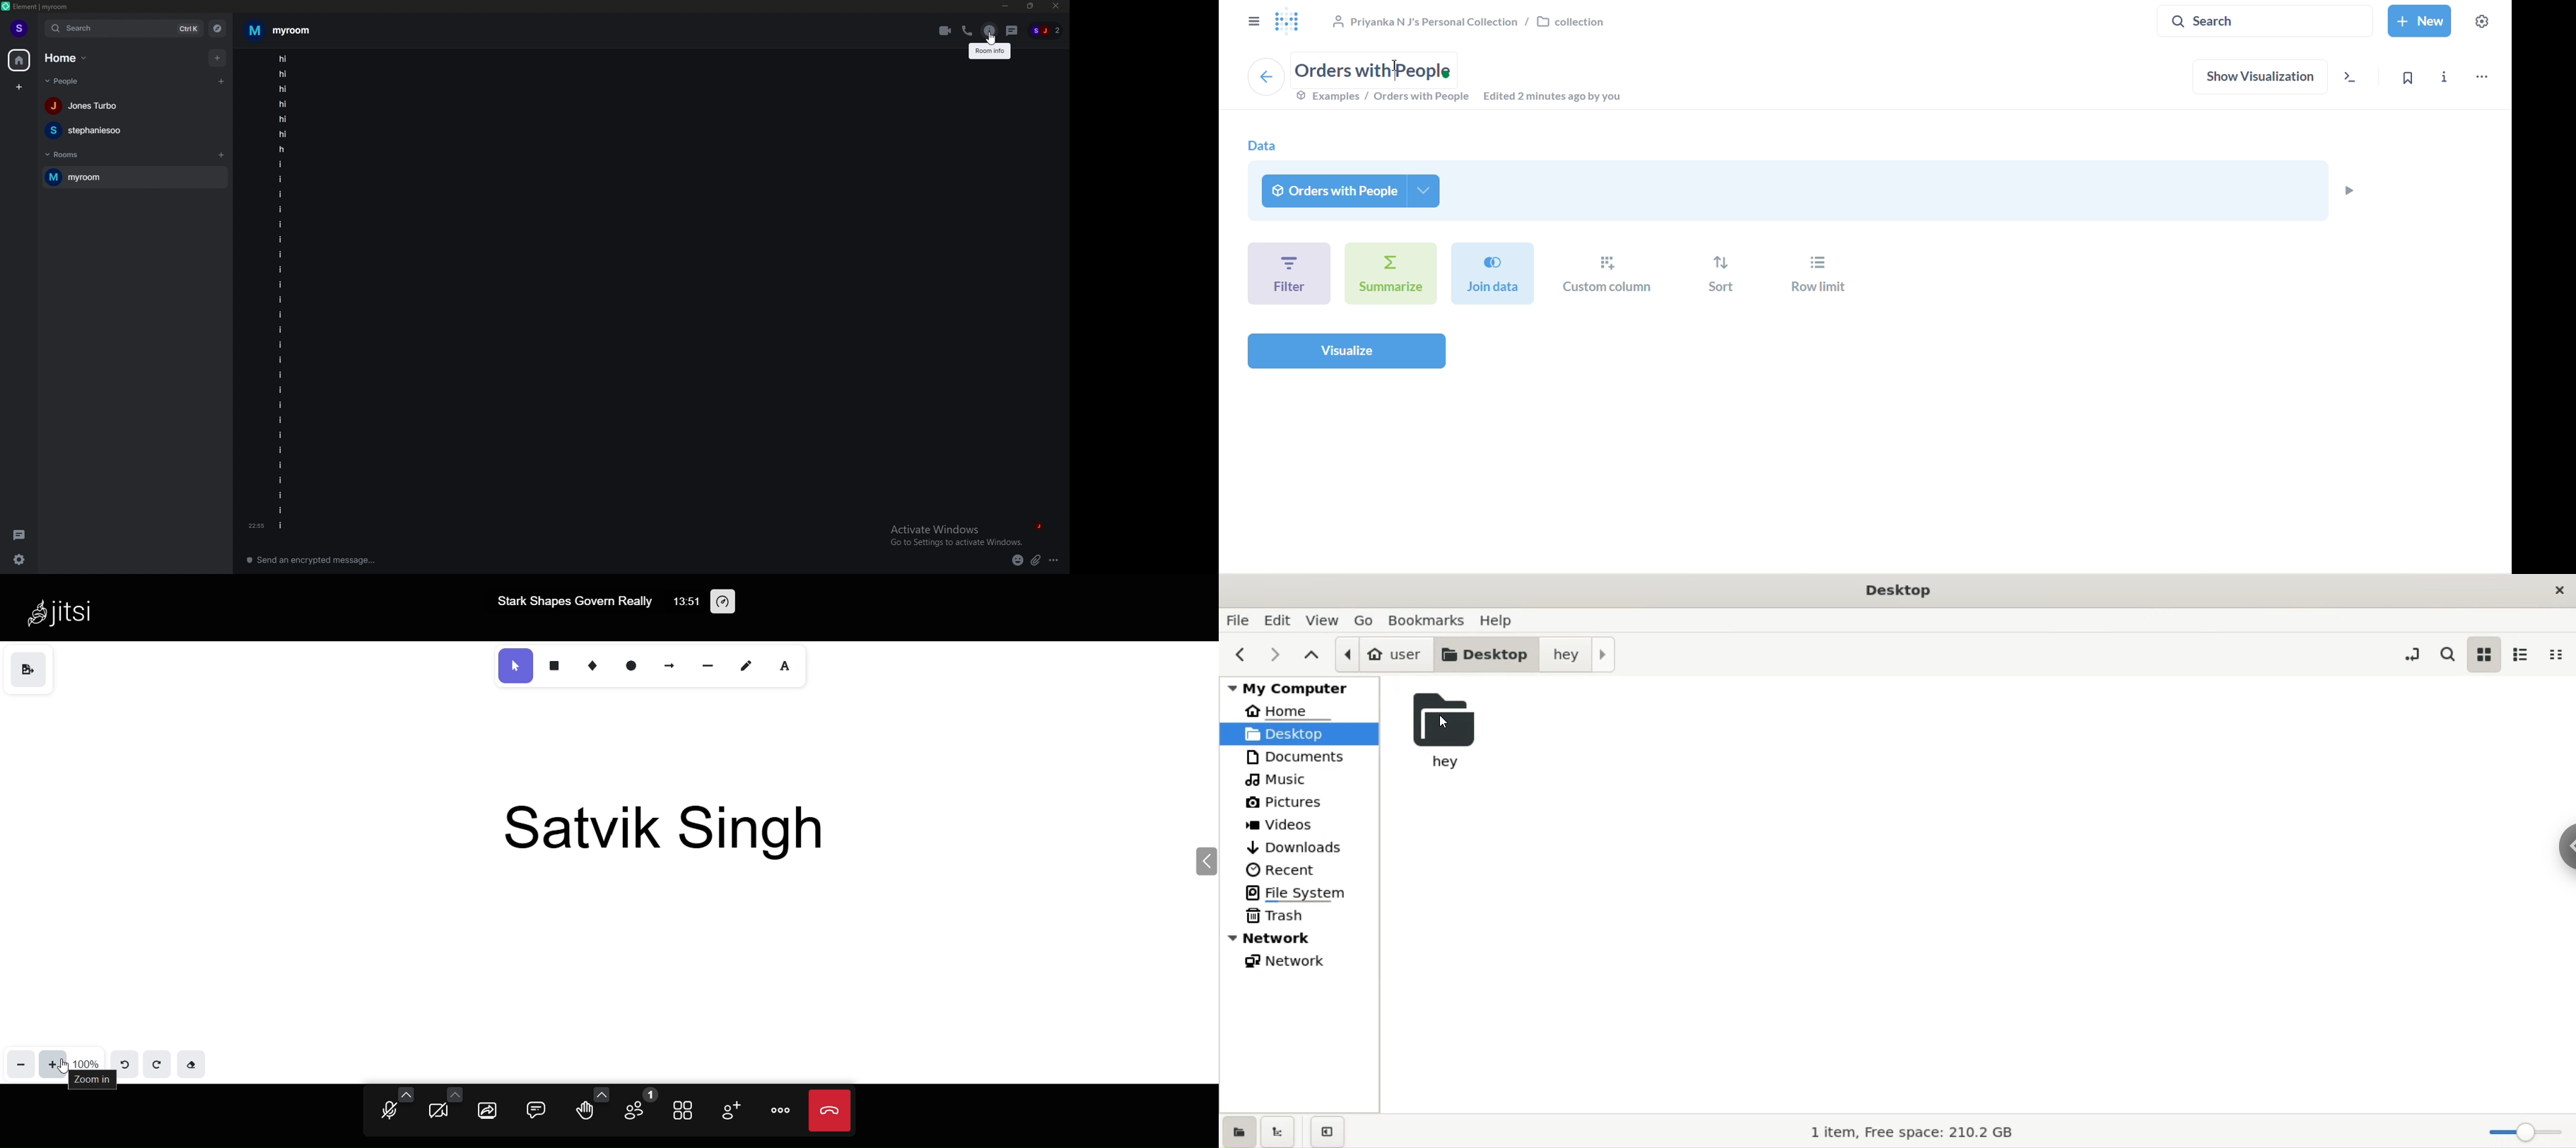 The height and width of the screenshot is (1148, 2576). Describe the element at coordinates (1494, 272) in the screenshot. I see `join data` at that location.